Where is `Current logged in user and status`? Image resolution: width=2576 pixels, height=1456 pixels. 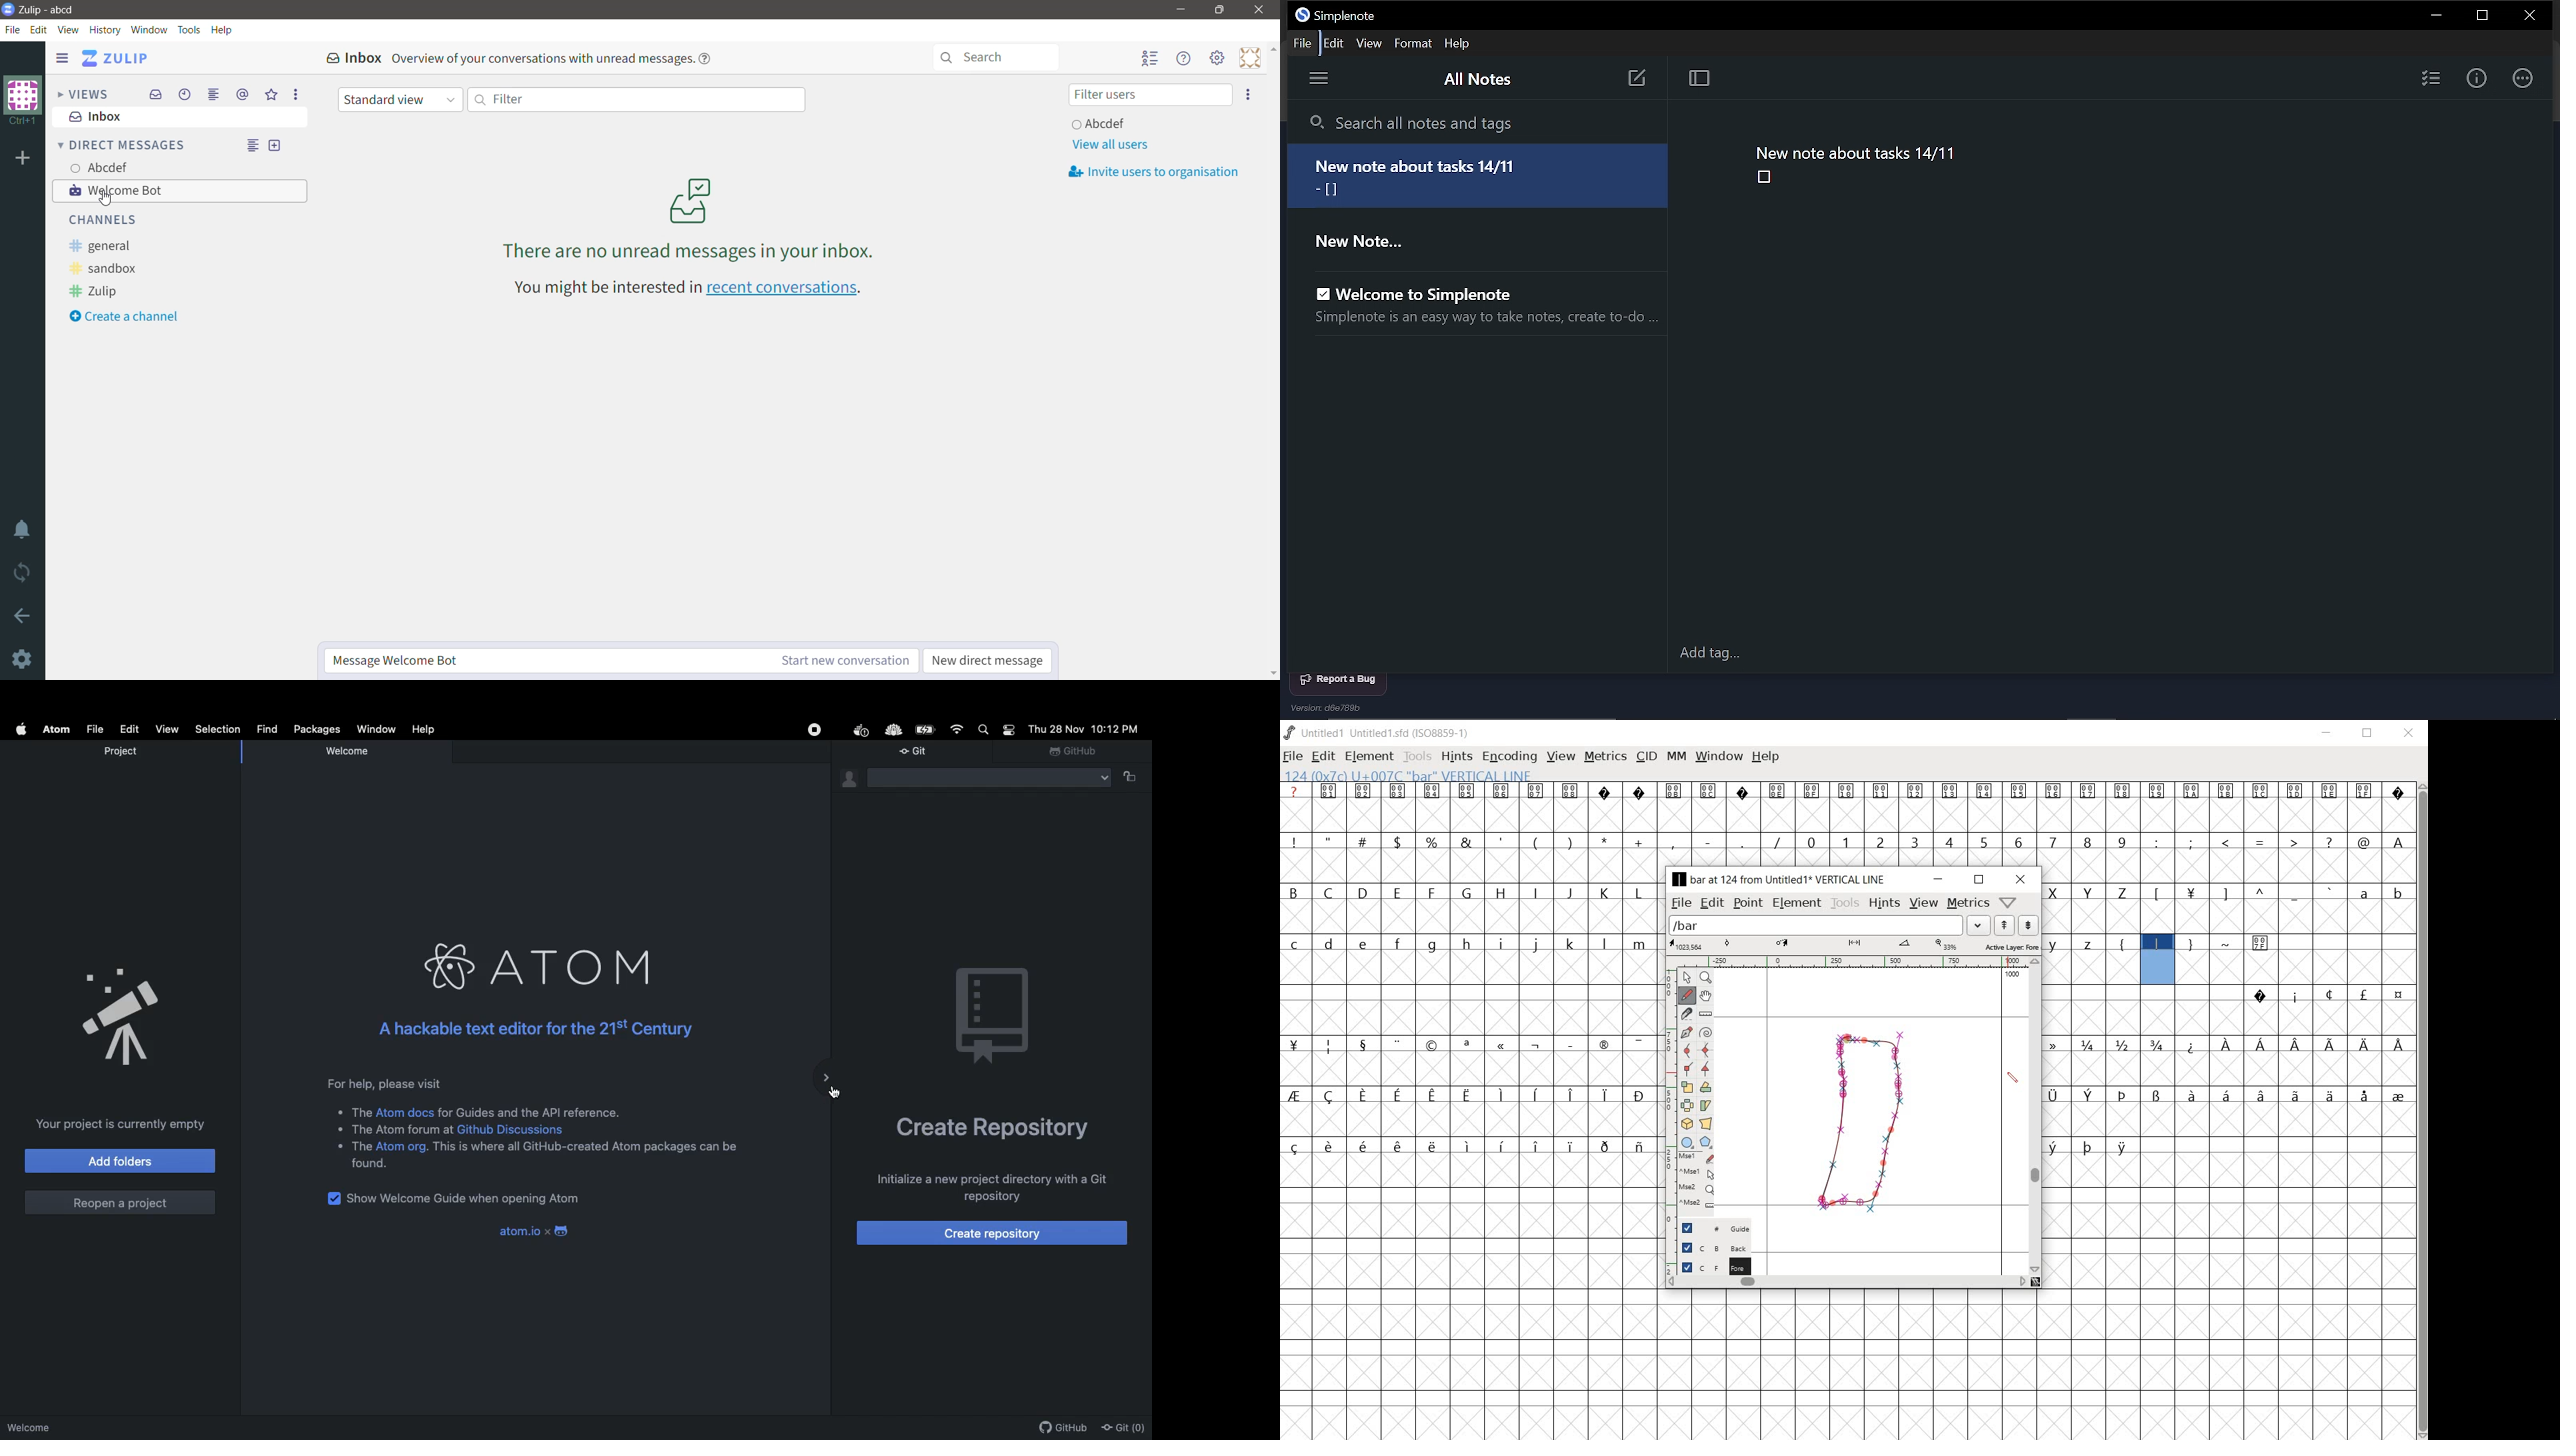 Current logged in user and status is located at coordinates (1101, 124).